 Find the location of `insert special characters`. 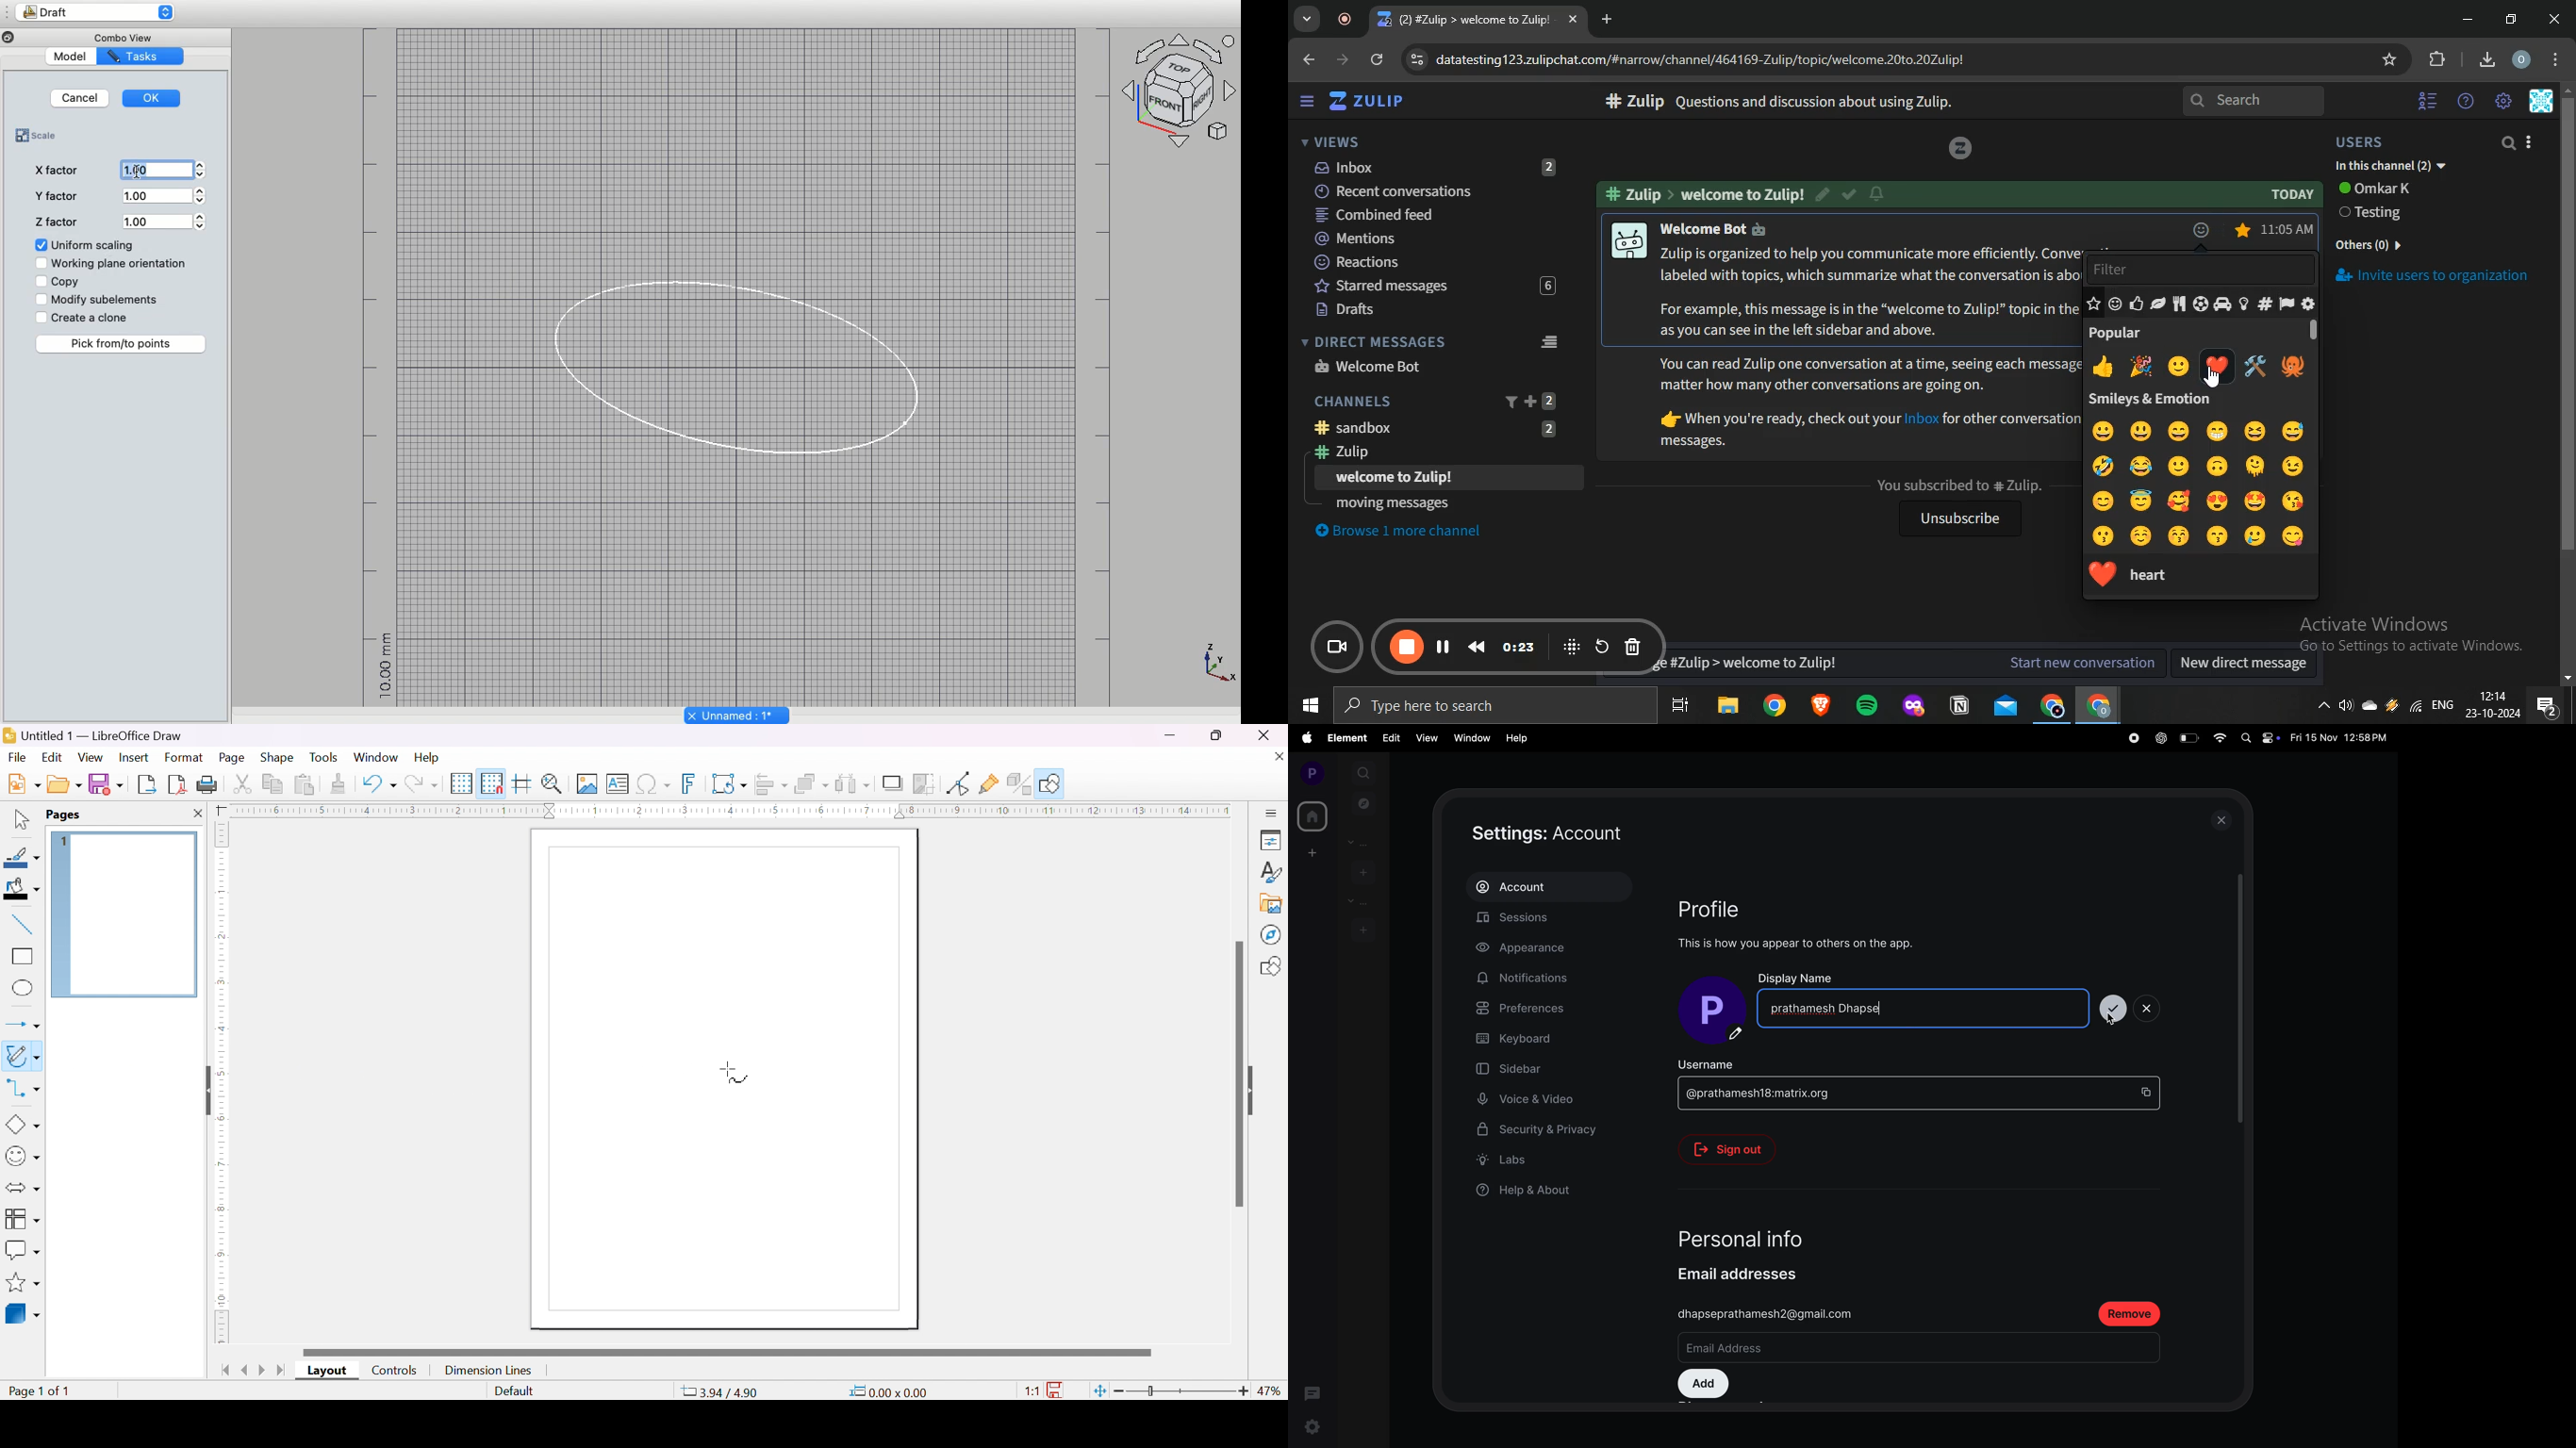

insert special characters is located at coordinates (654, 784).